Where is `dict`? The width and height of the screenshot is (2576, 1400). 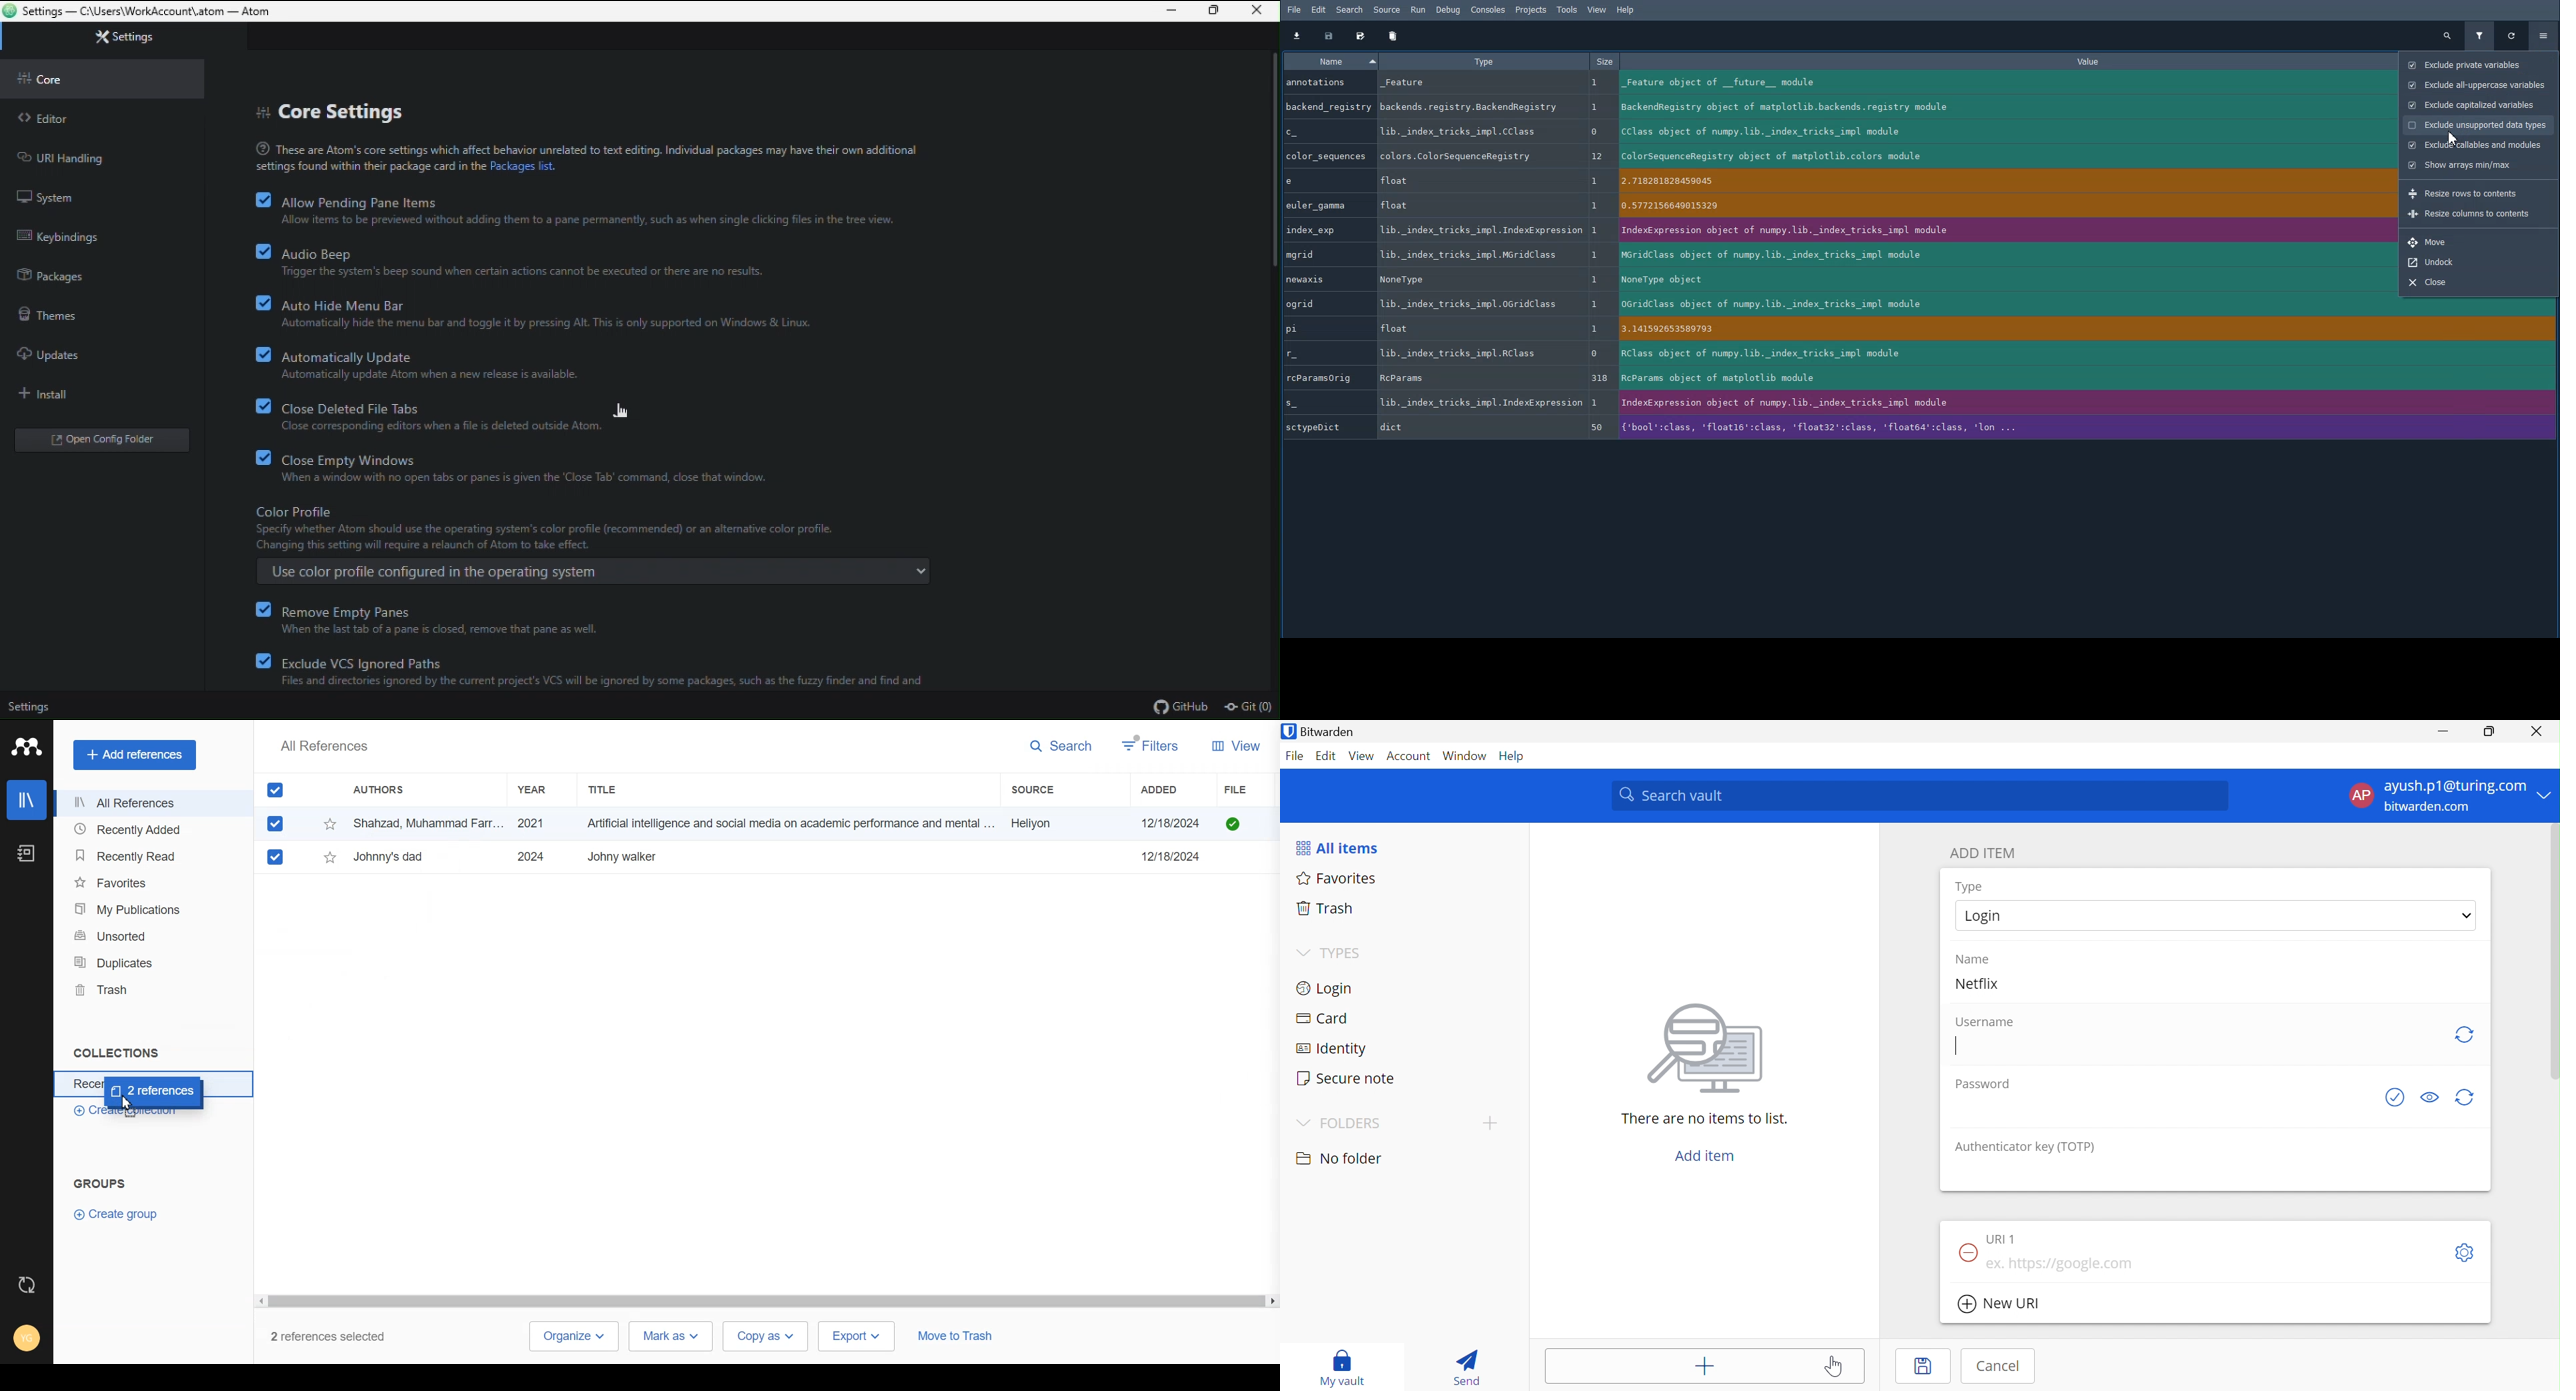 dict is located at coordinates (1479, 428).